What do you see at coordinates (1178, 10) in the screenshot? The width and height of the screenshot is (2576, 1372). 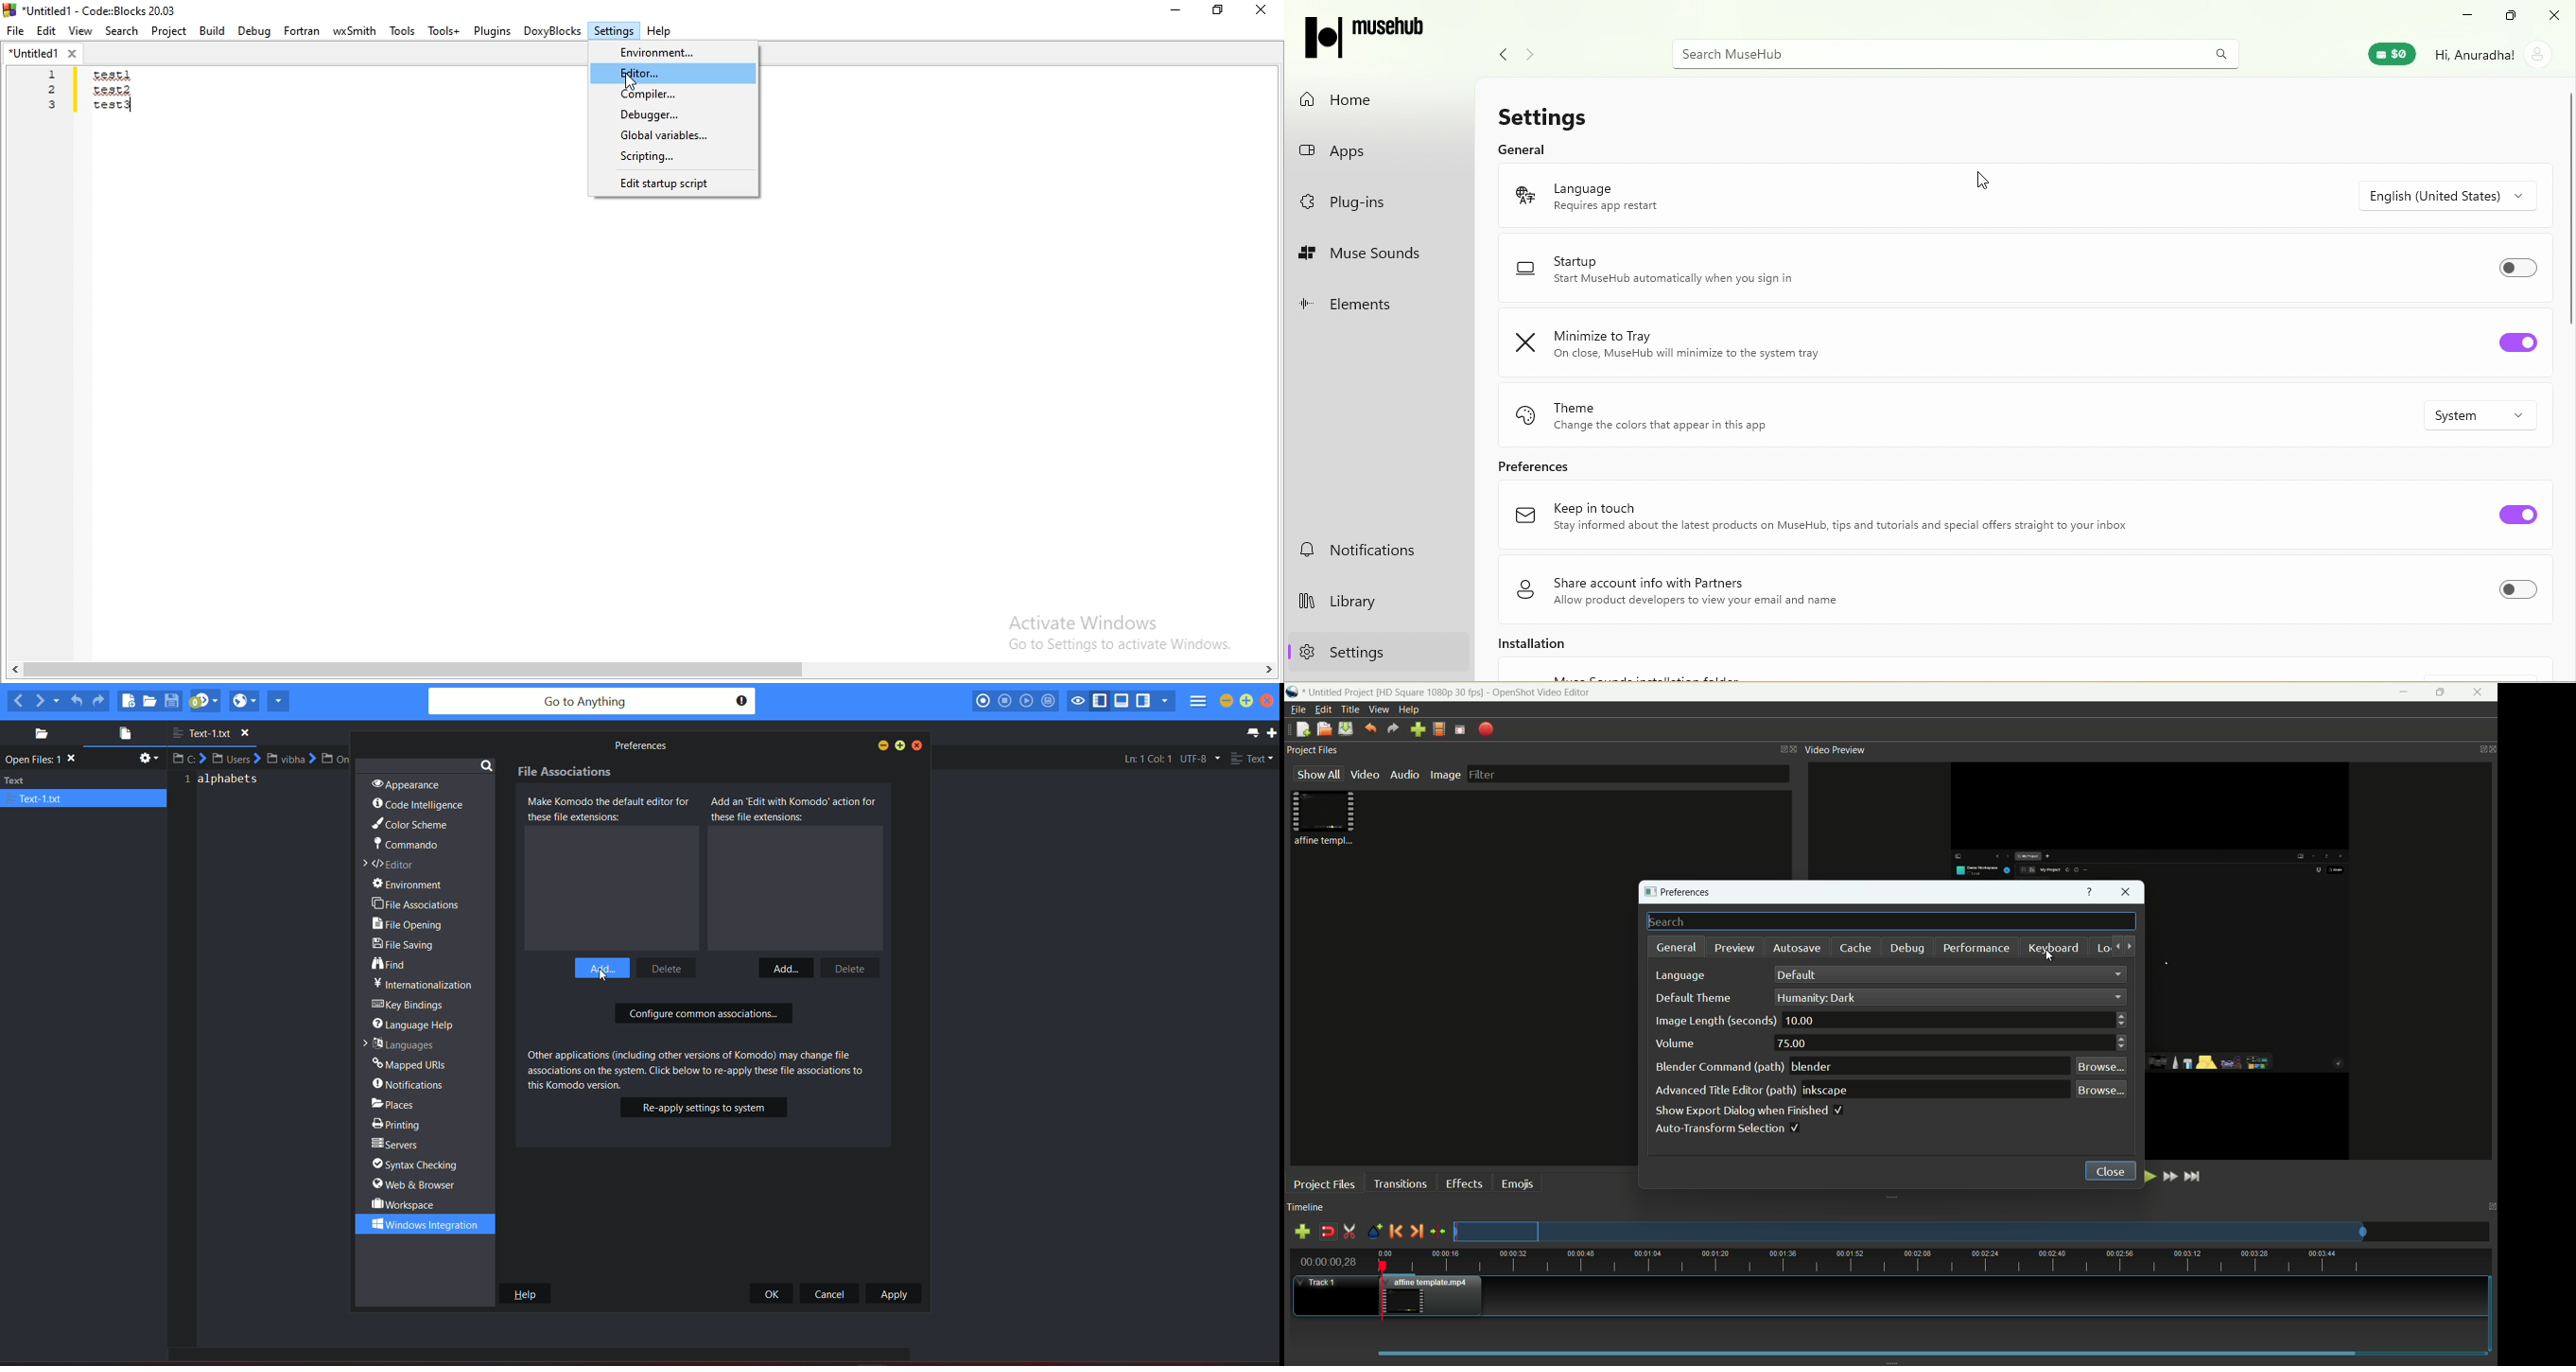 I see `Minimise` at bounding box center [1178, 10].